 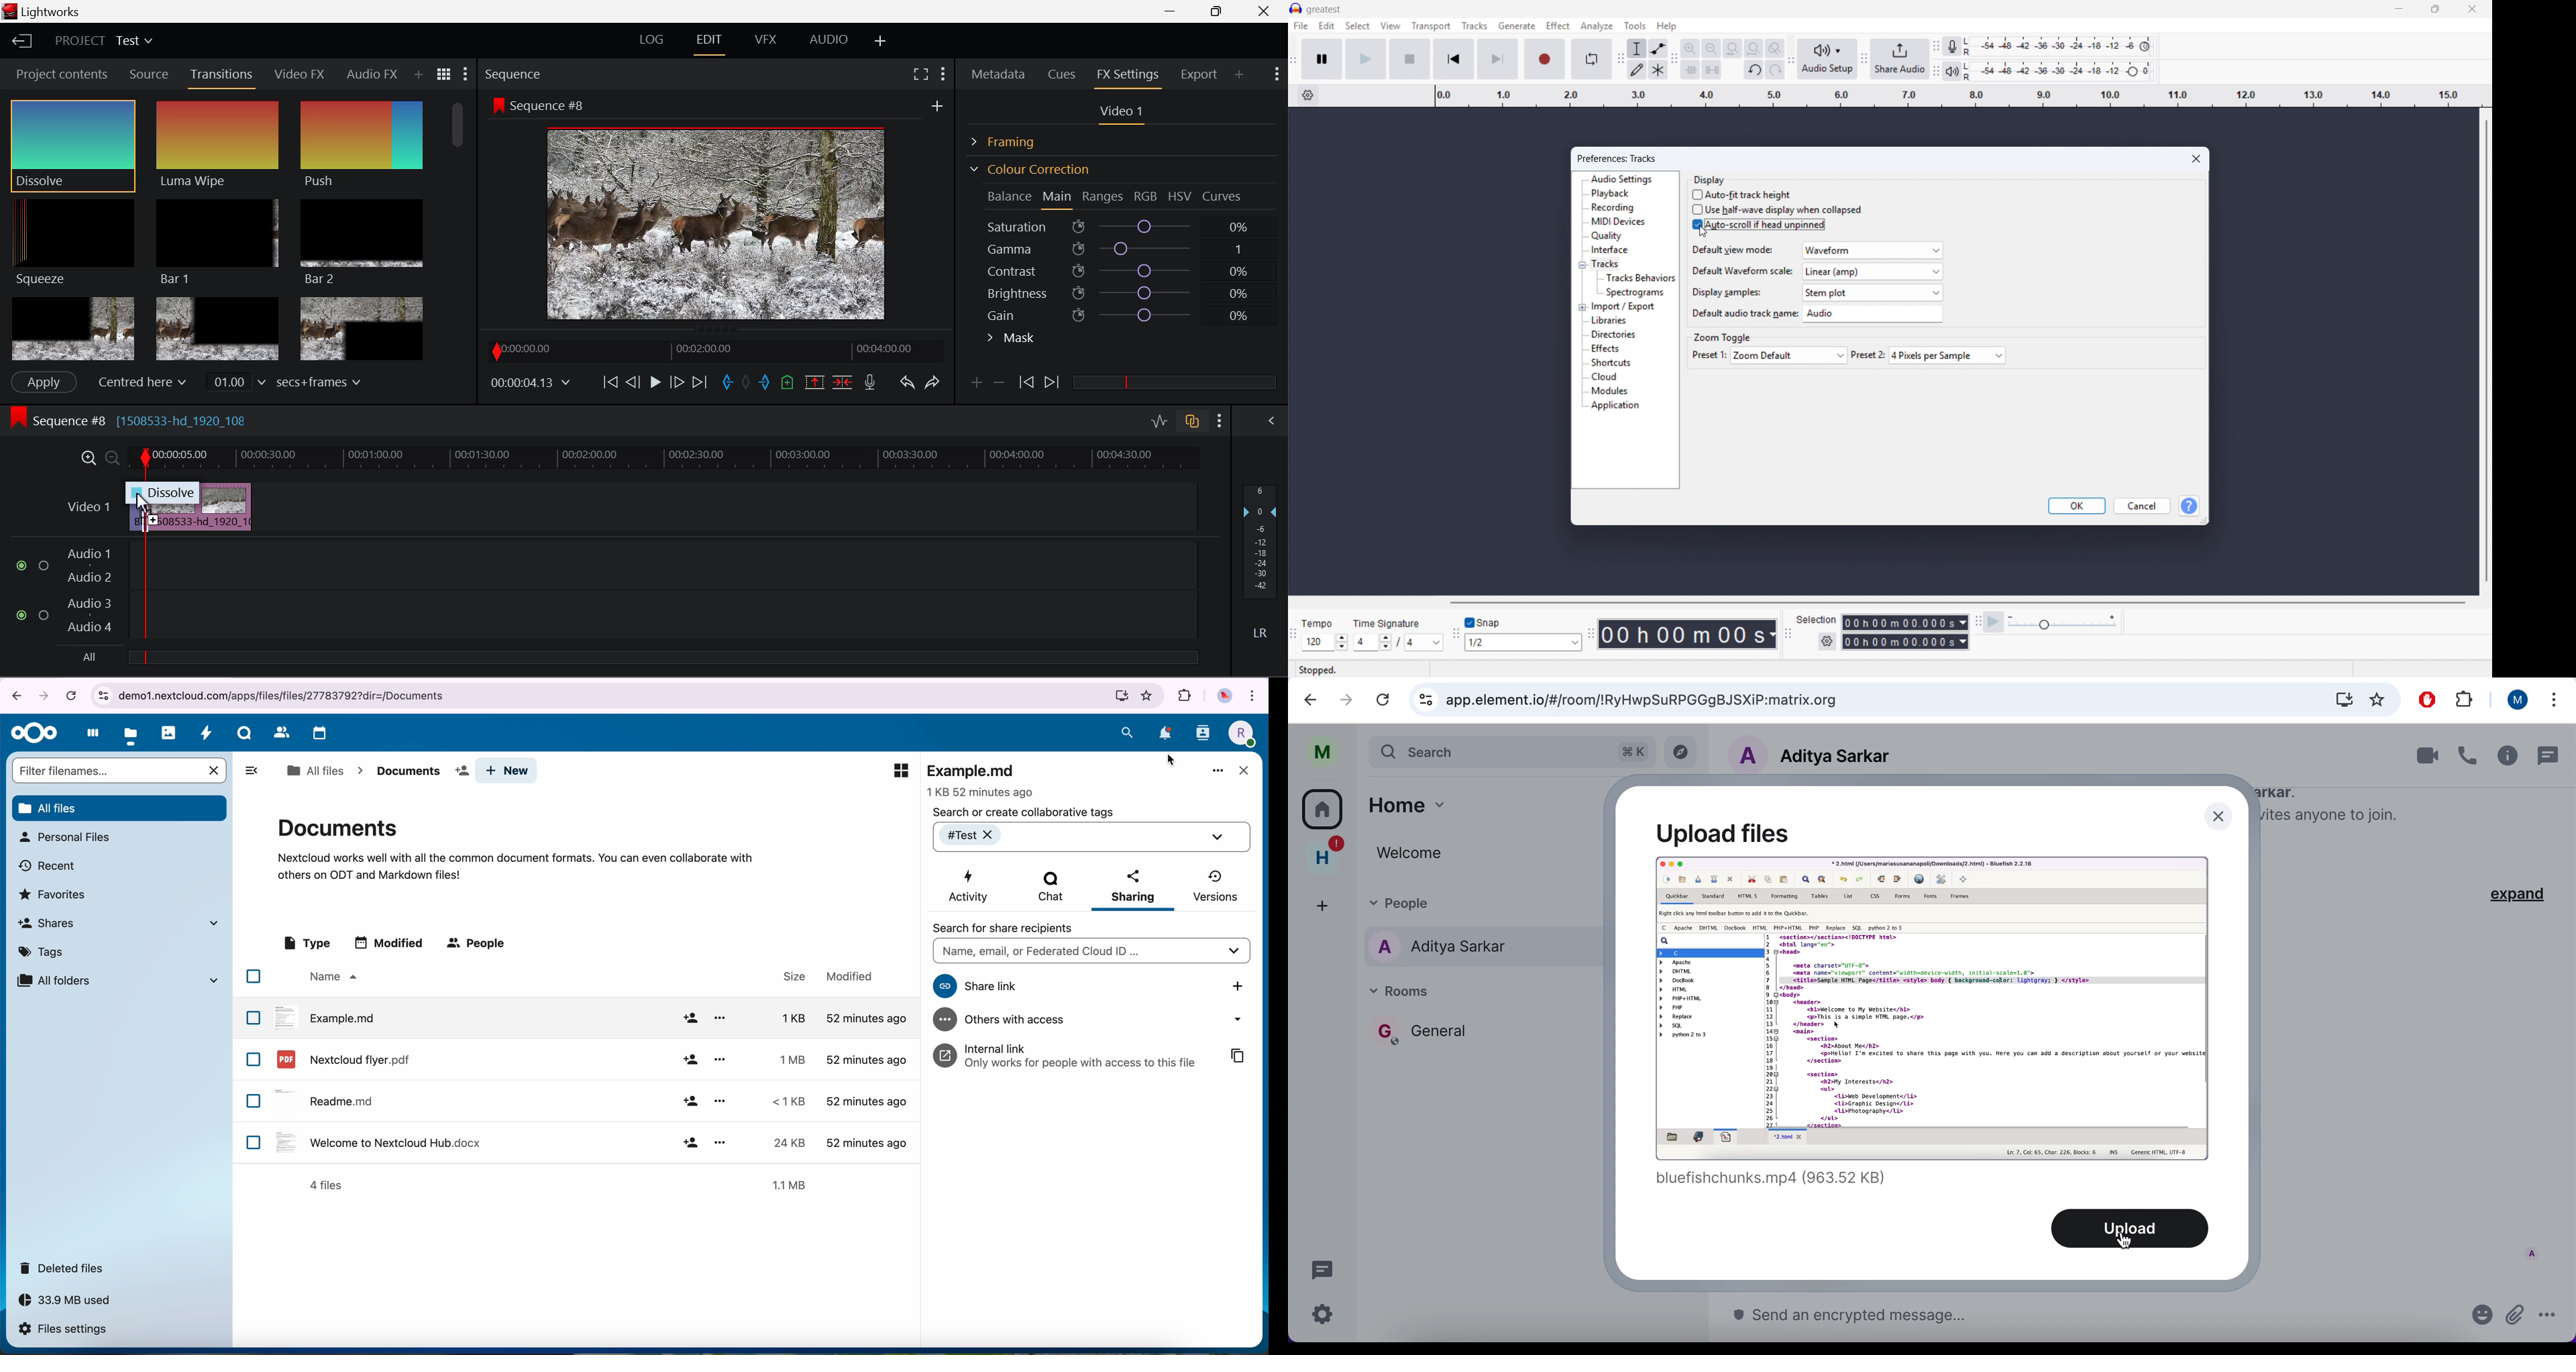 I want to click on Background changed, so click(x=720, y=211).